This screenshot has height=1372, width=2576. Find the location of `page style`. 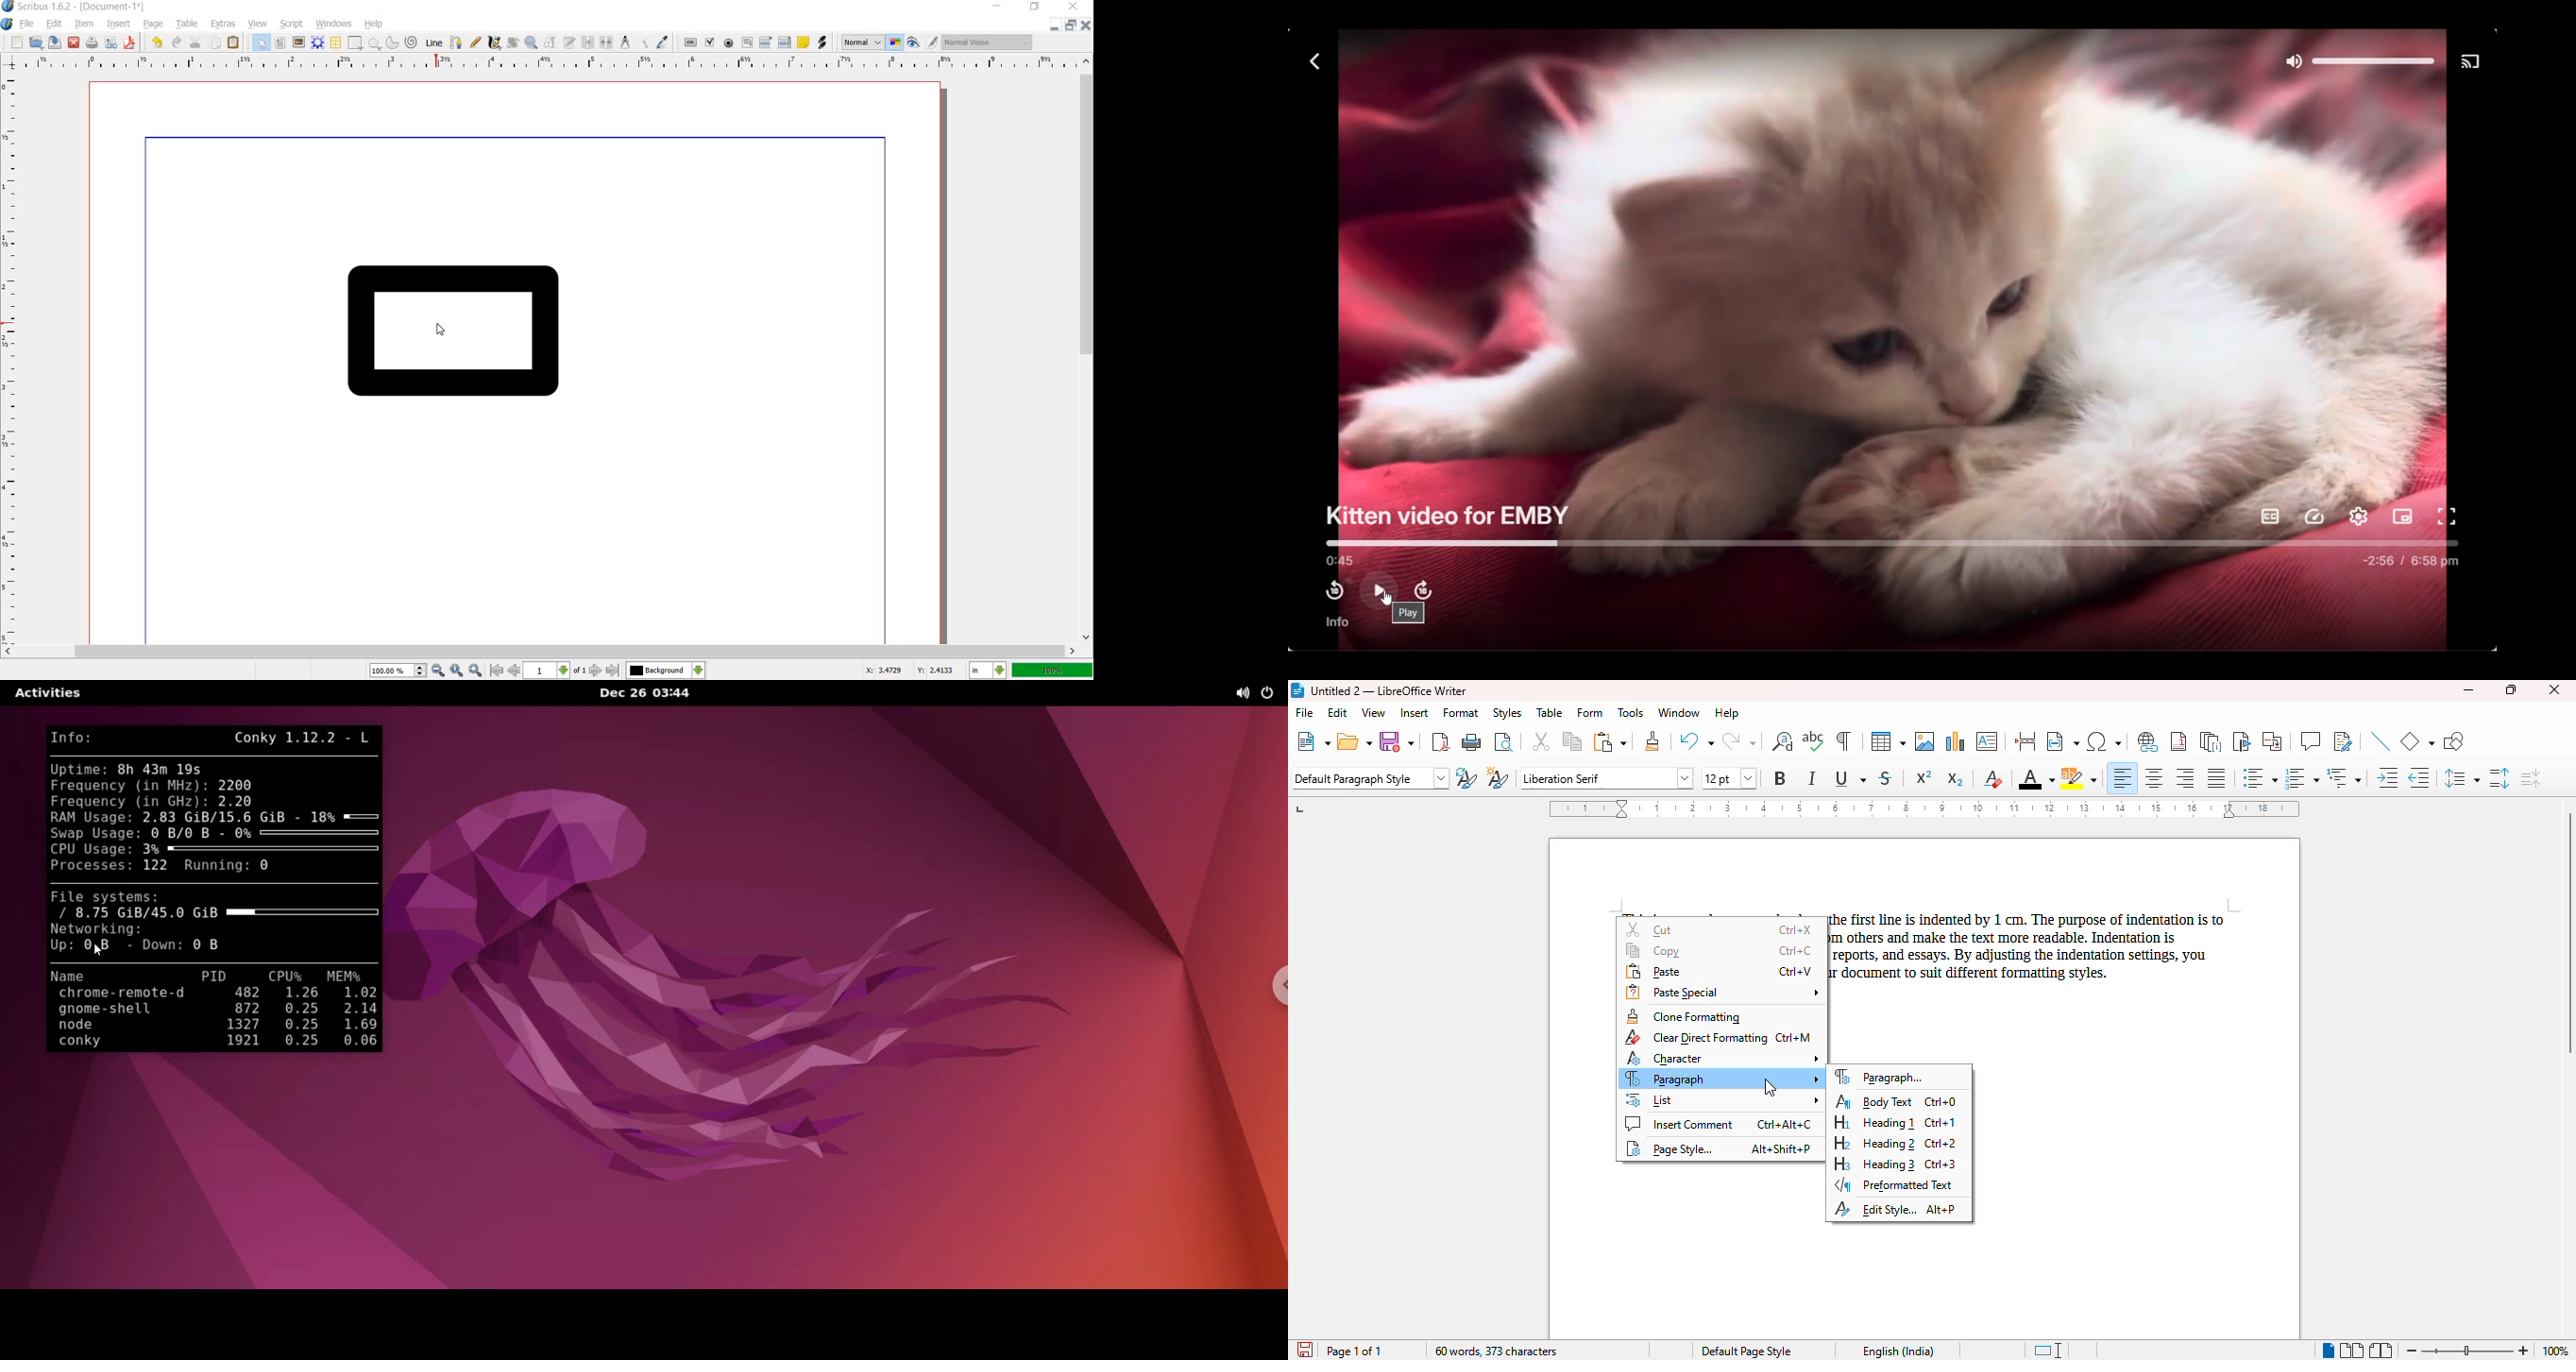

page style is located at coordinates (1747, 1351).